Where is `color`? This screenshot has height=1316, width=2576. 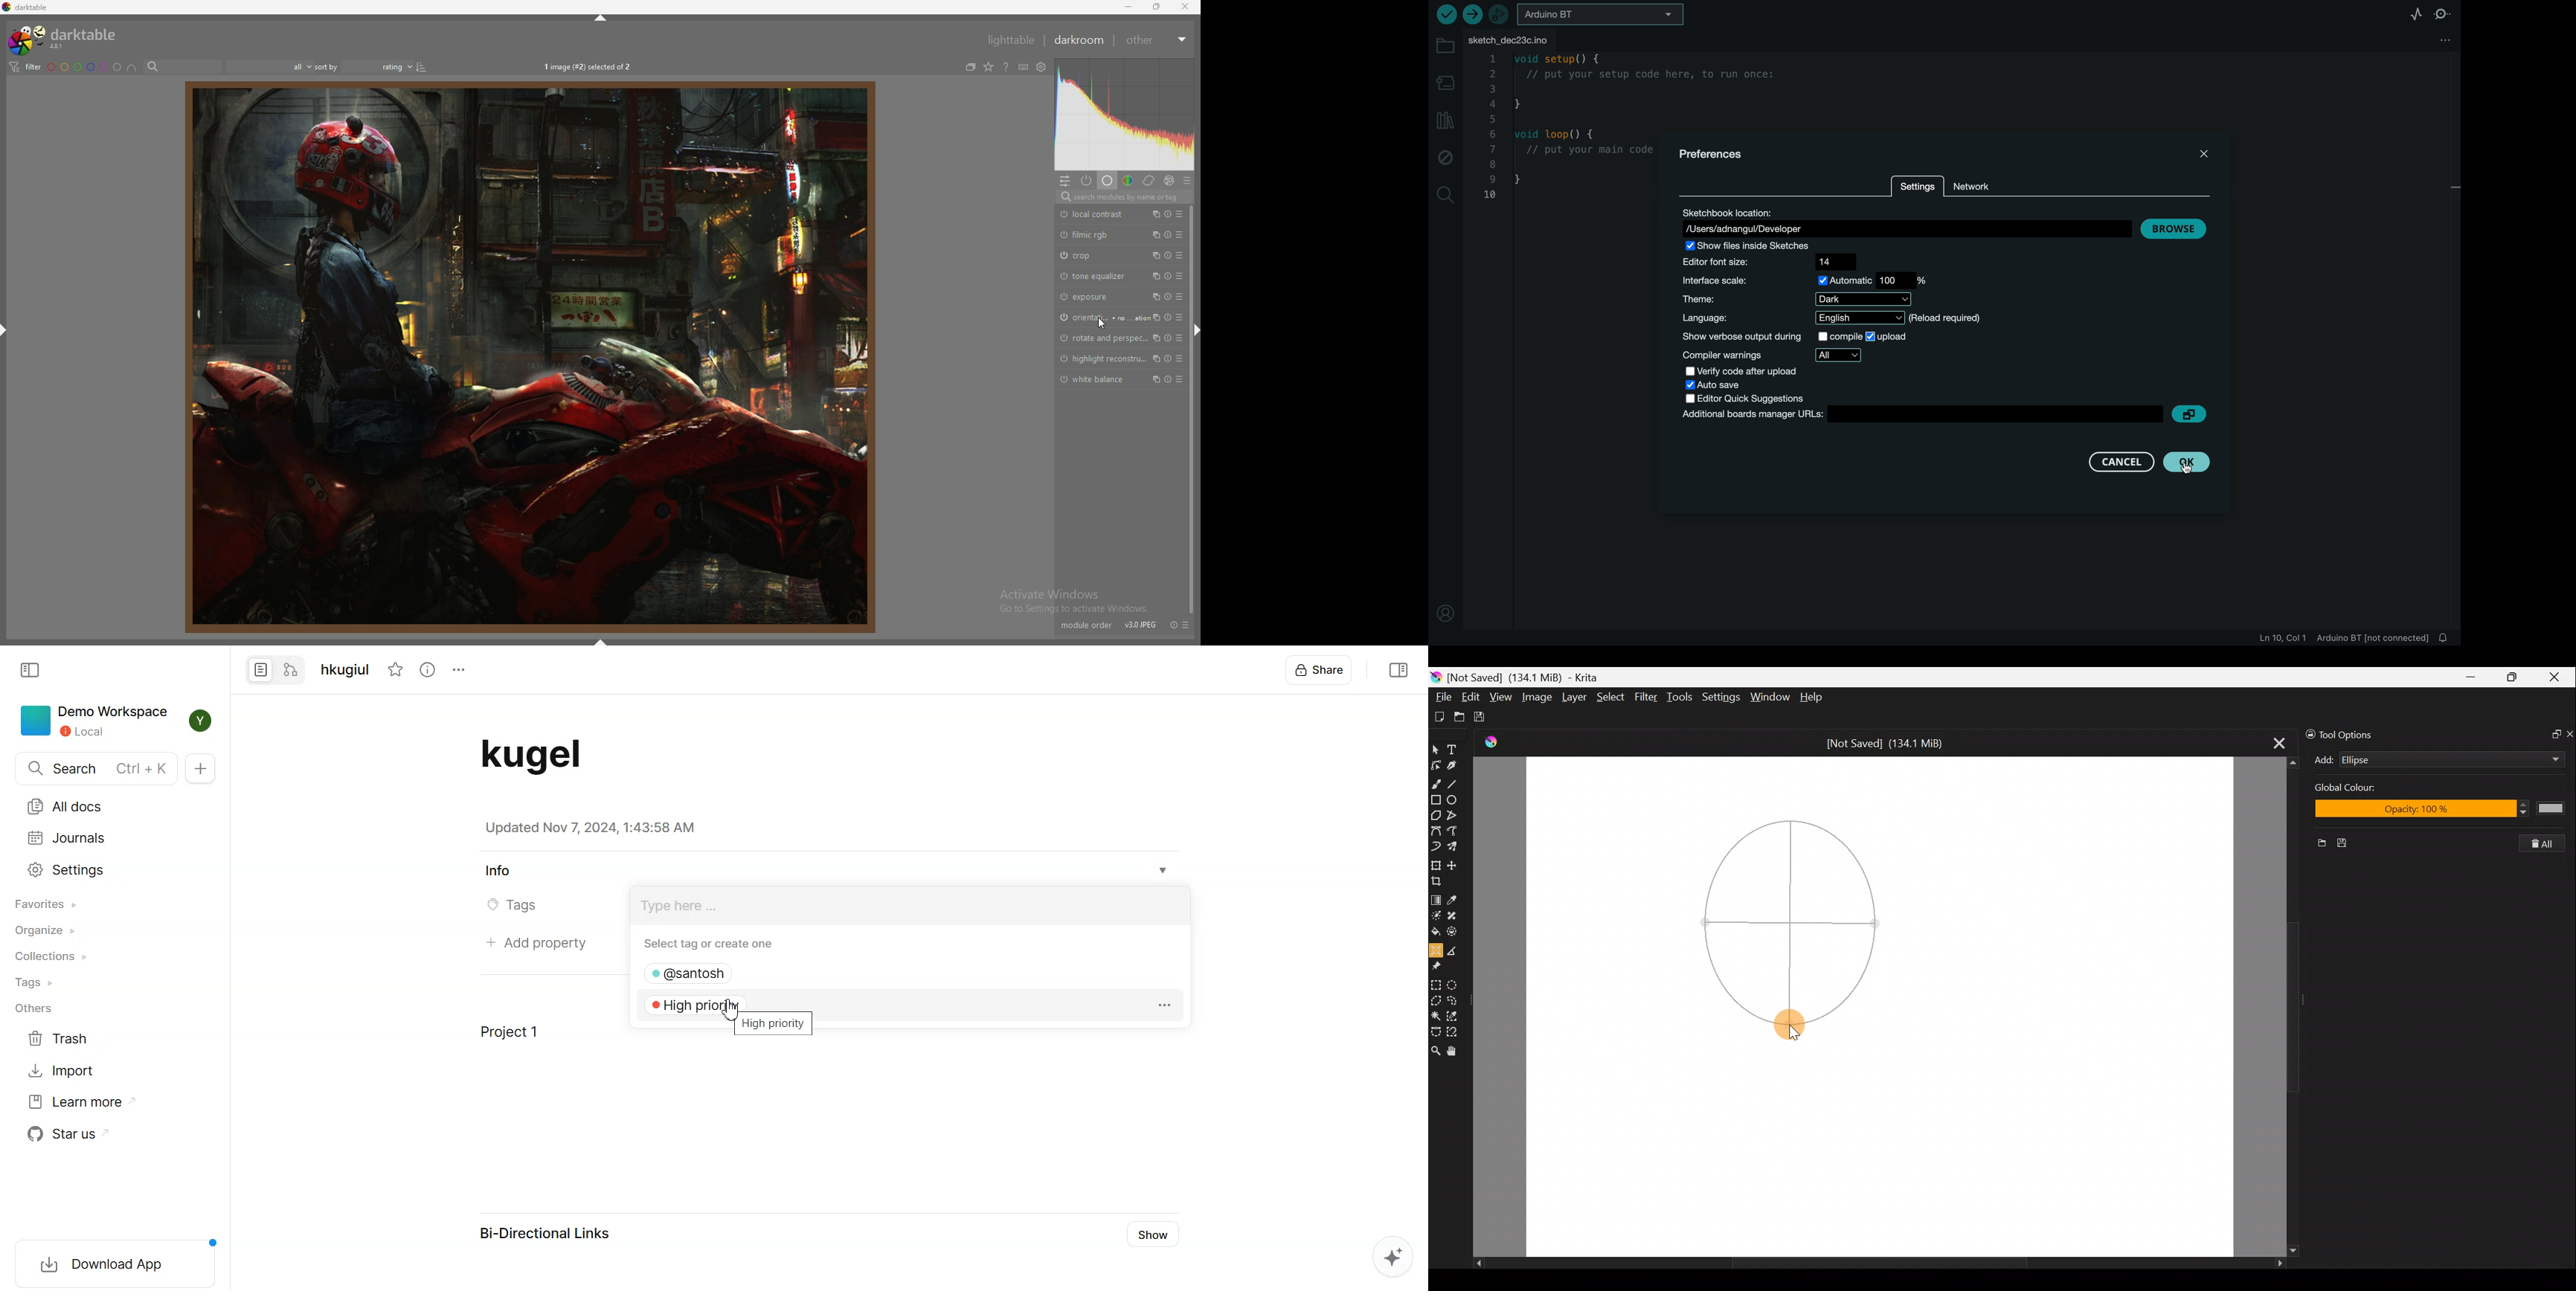
color is located at coordinates (1129, 181).